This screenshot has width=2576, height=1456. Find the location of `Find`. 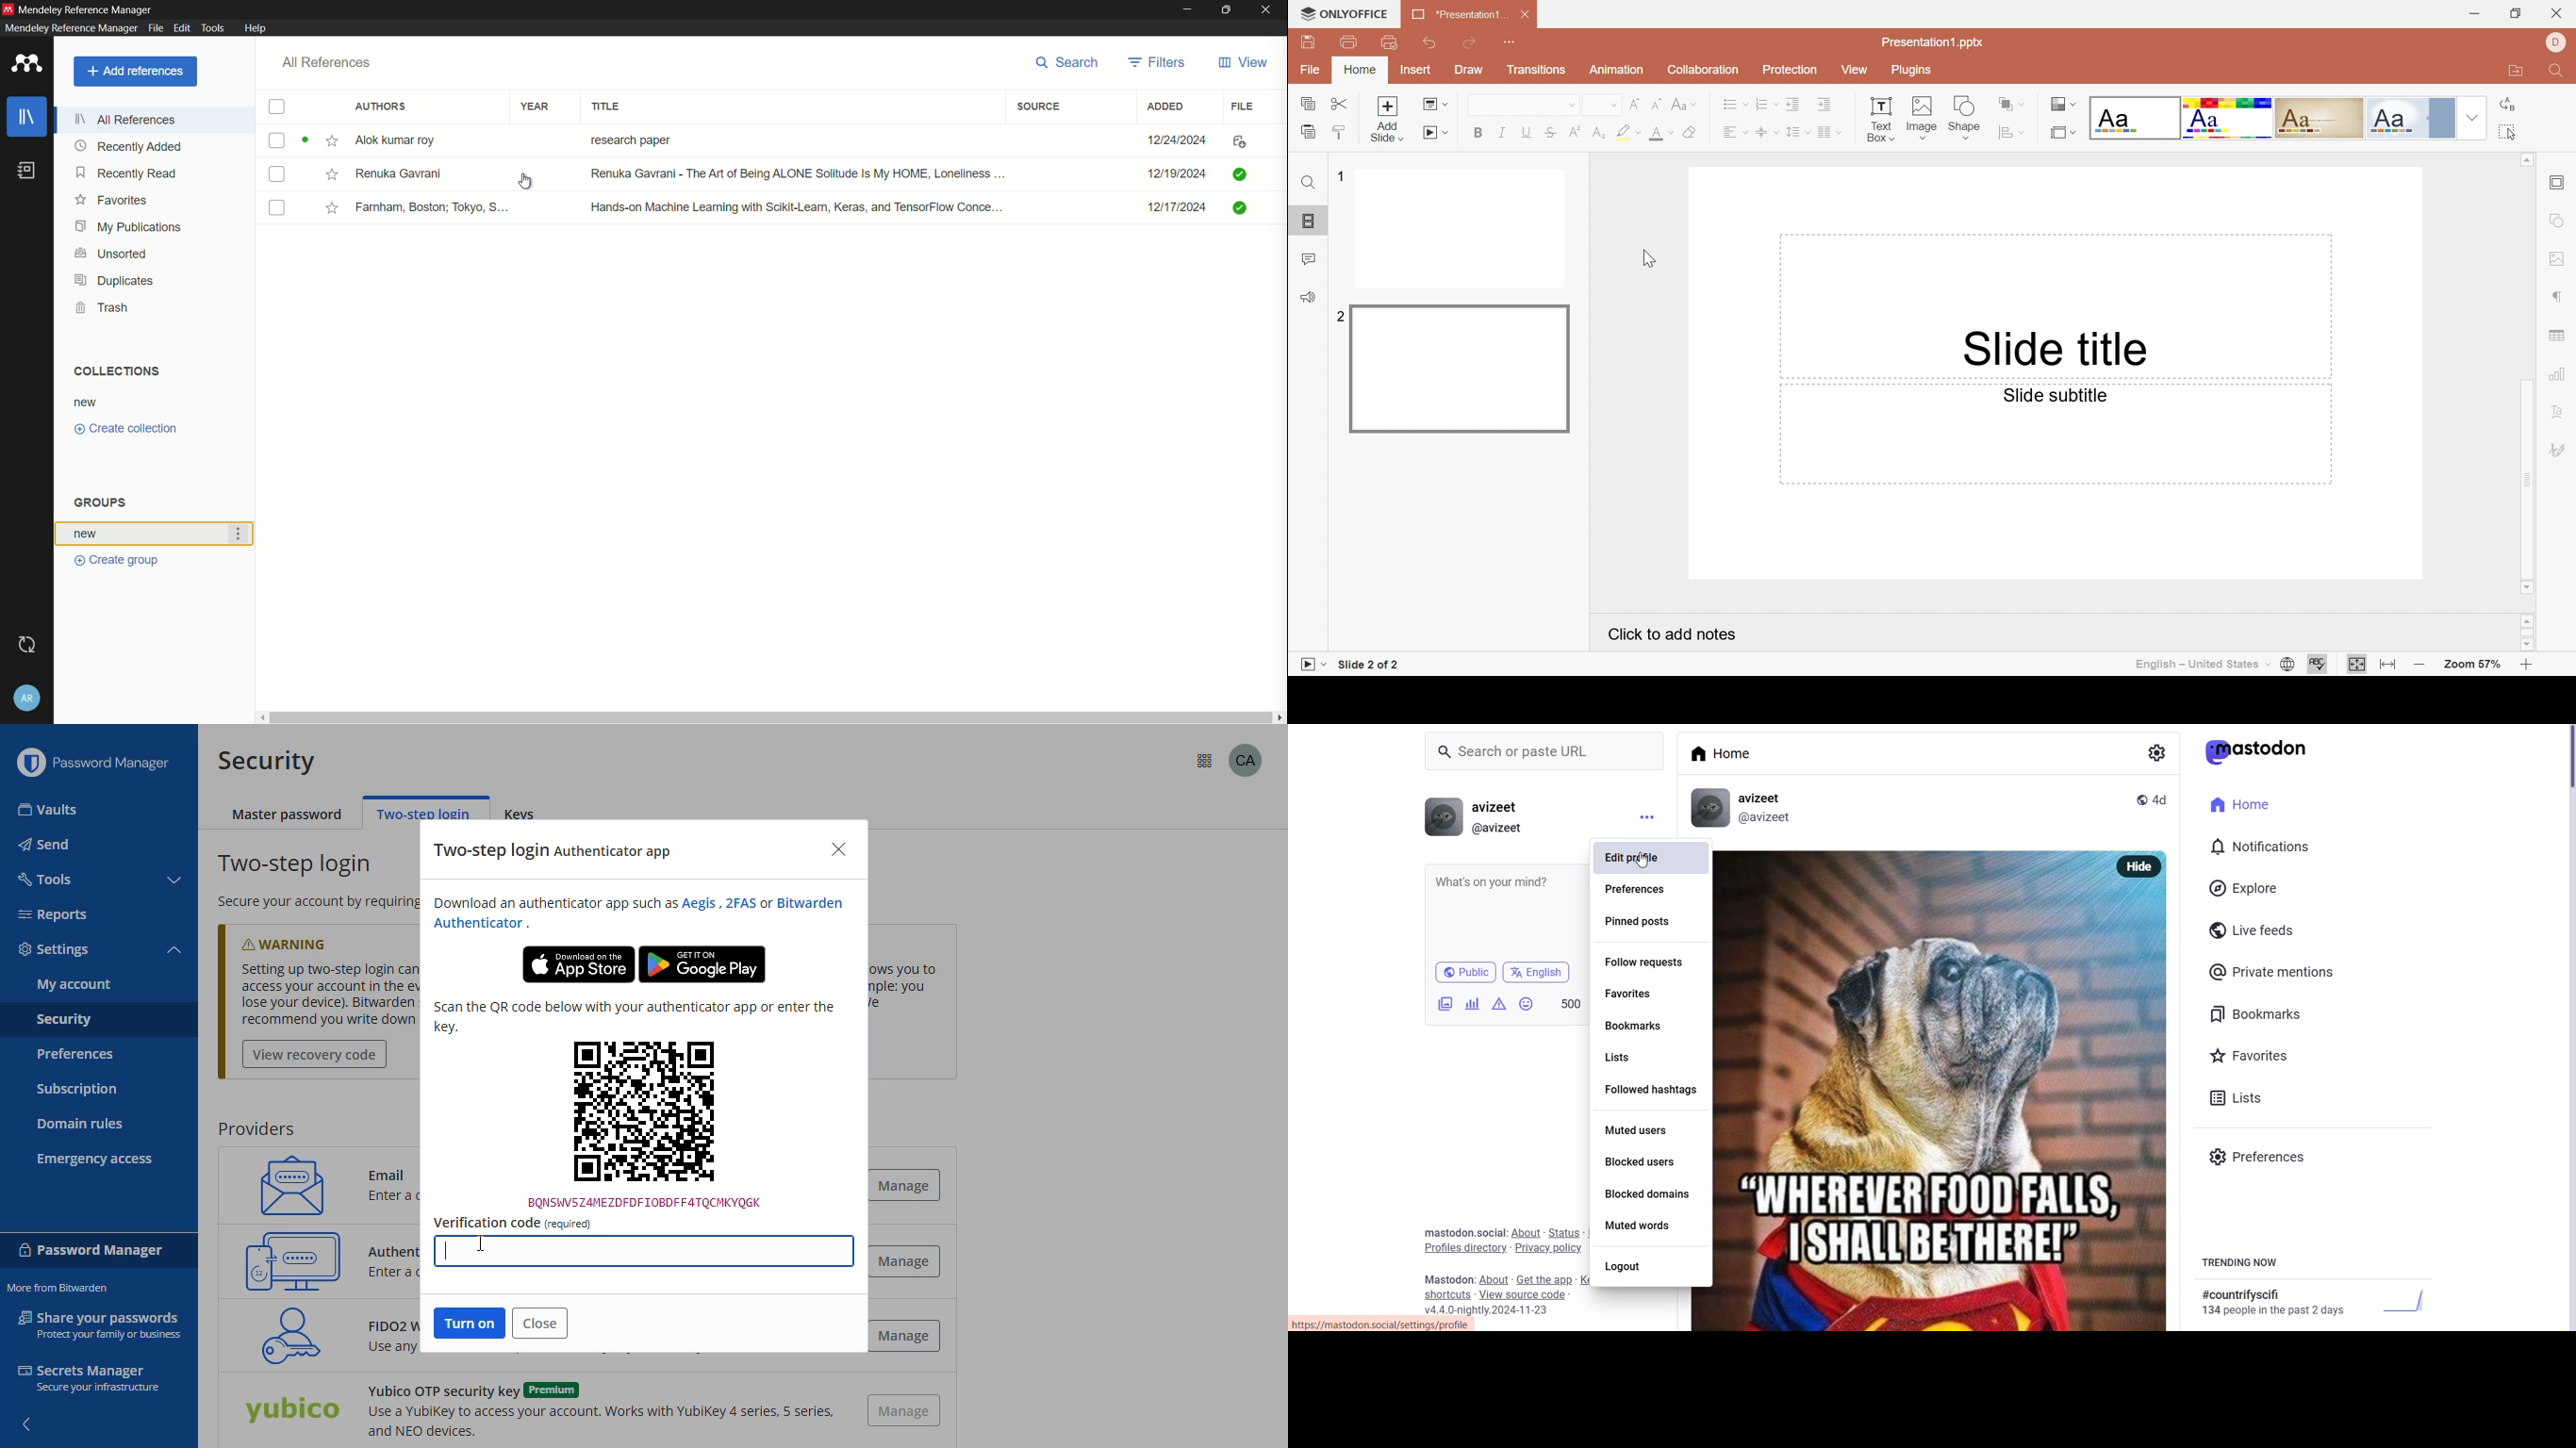

Find is located at coordinates (1310, 183).